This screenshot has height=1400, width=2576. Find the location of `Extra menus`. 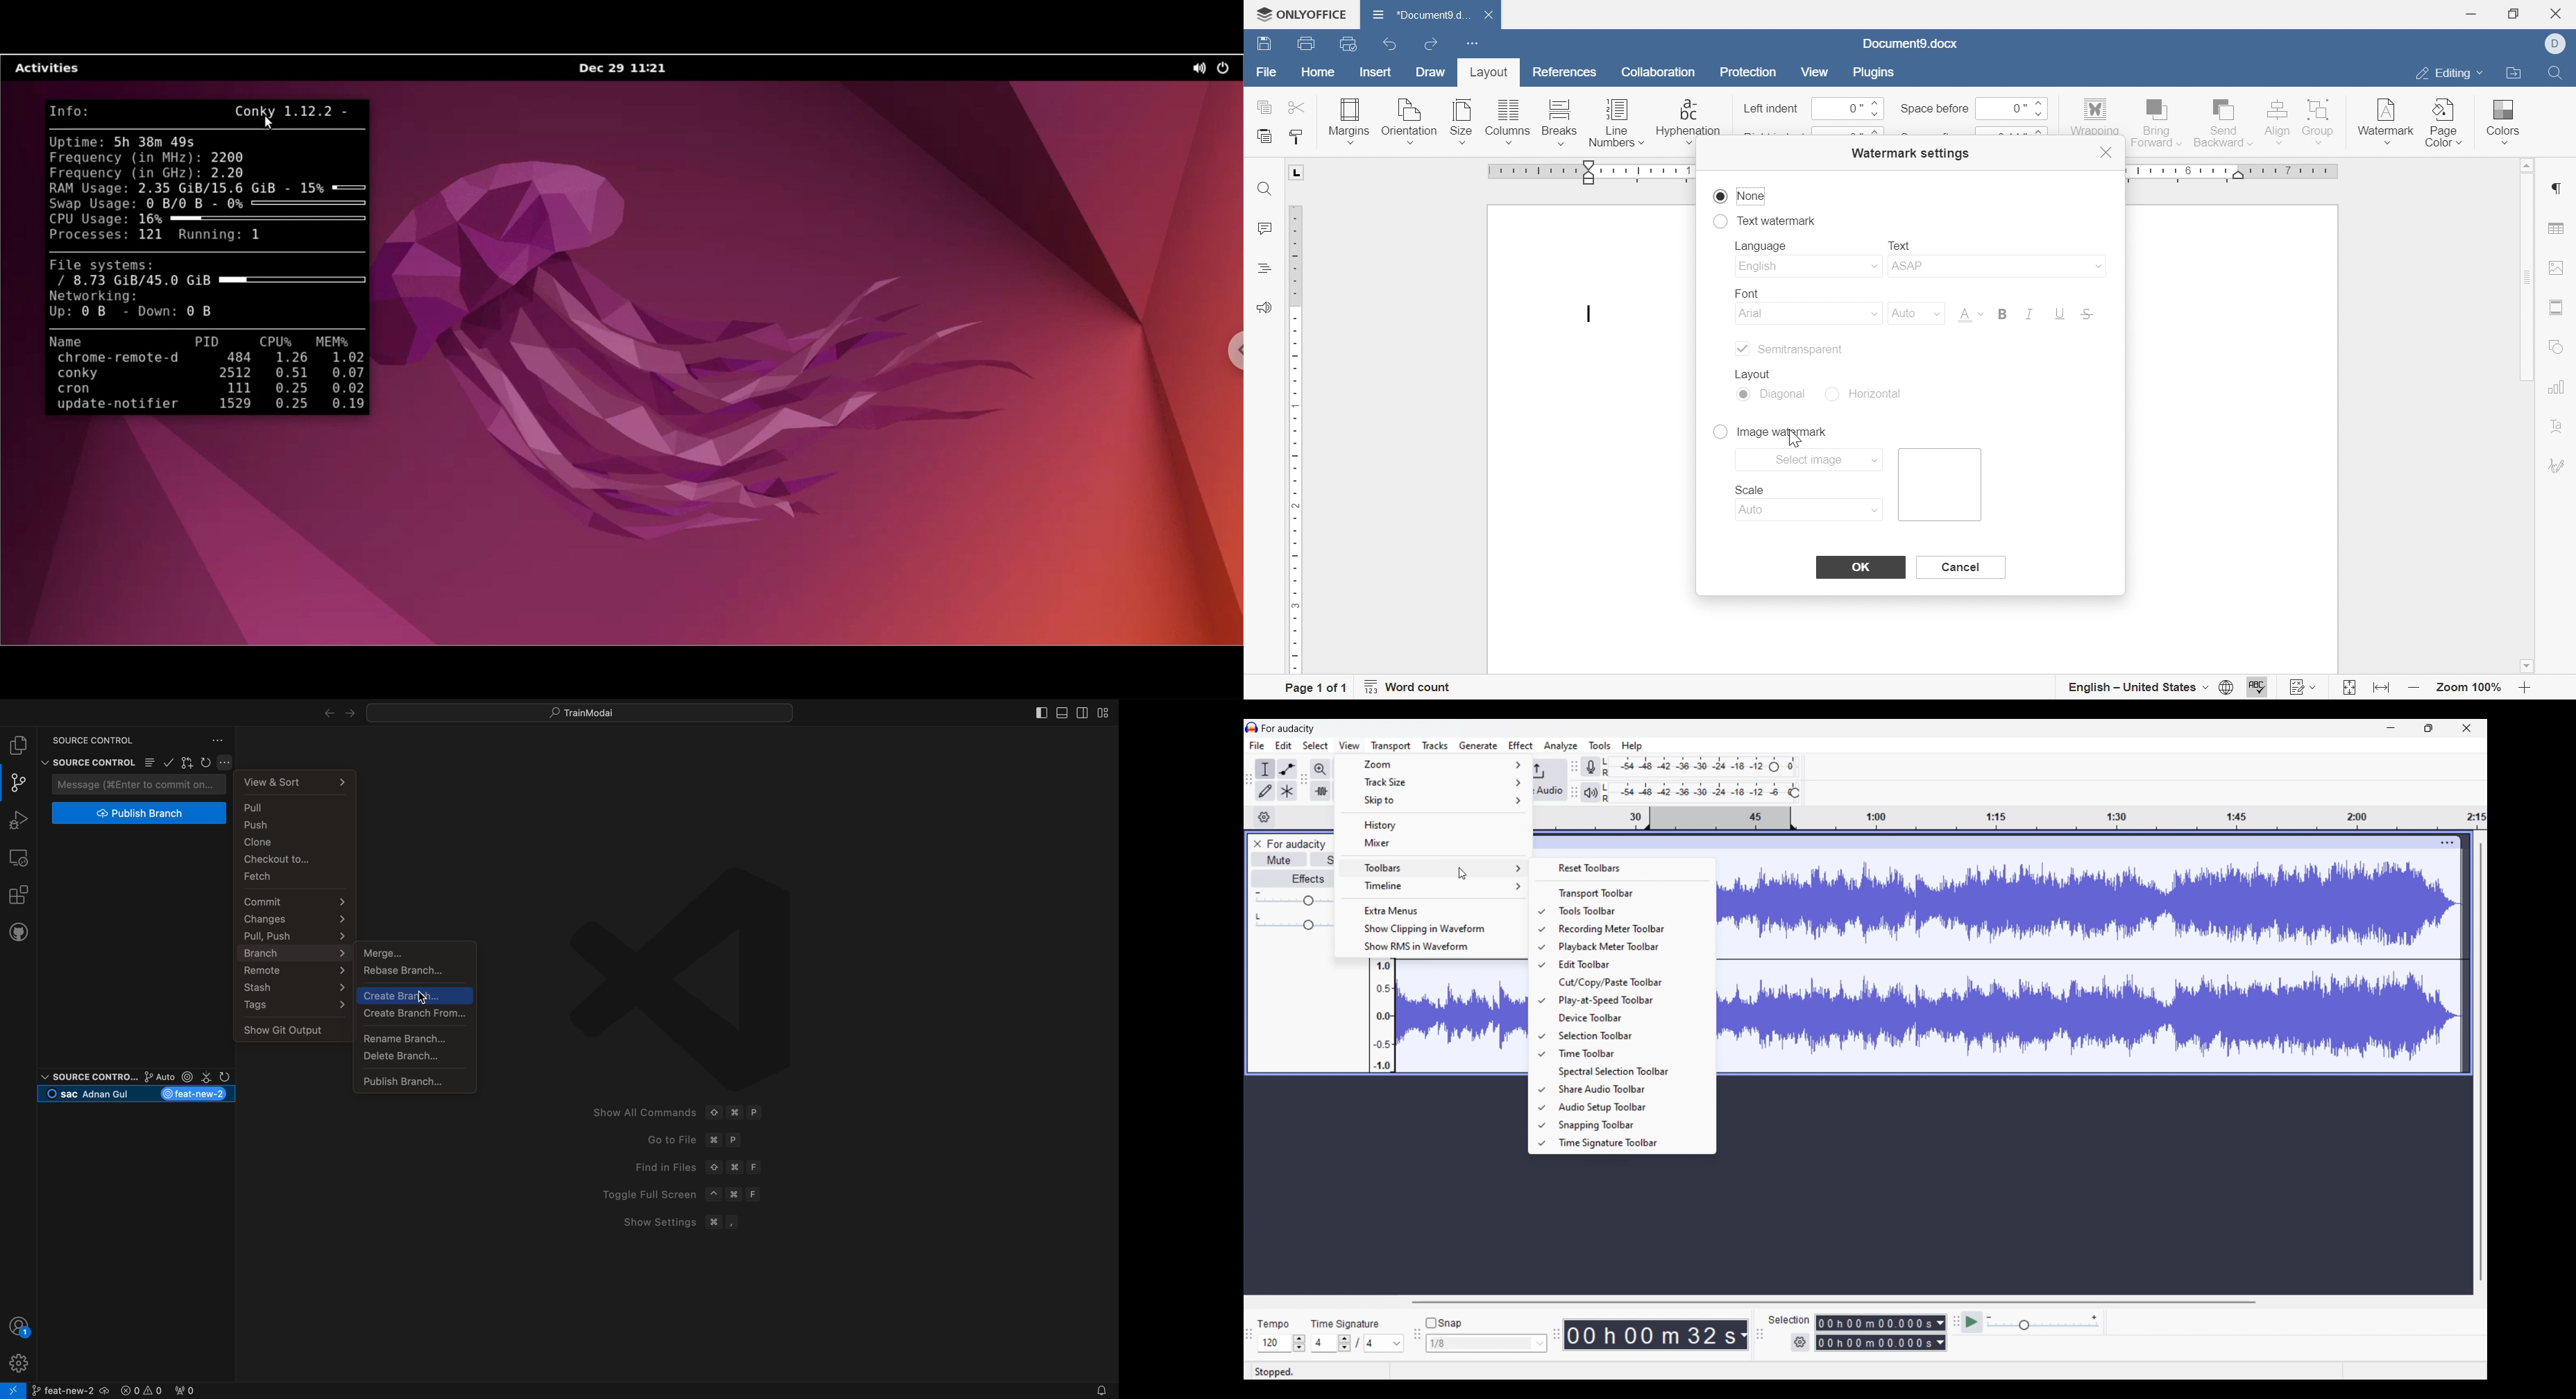

Extra menus is located at coordinates (1431, 911).